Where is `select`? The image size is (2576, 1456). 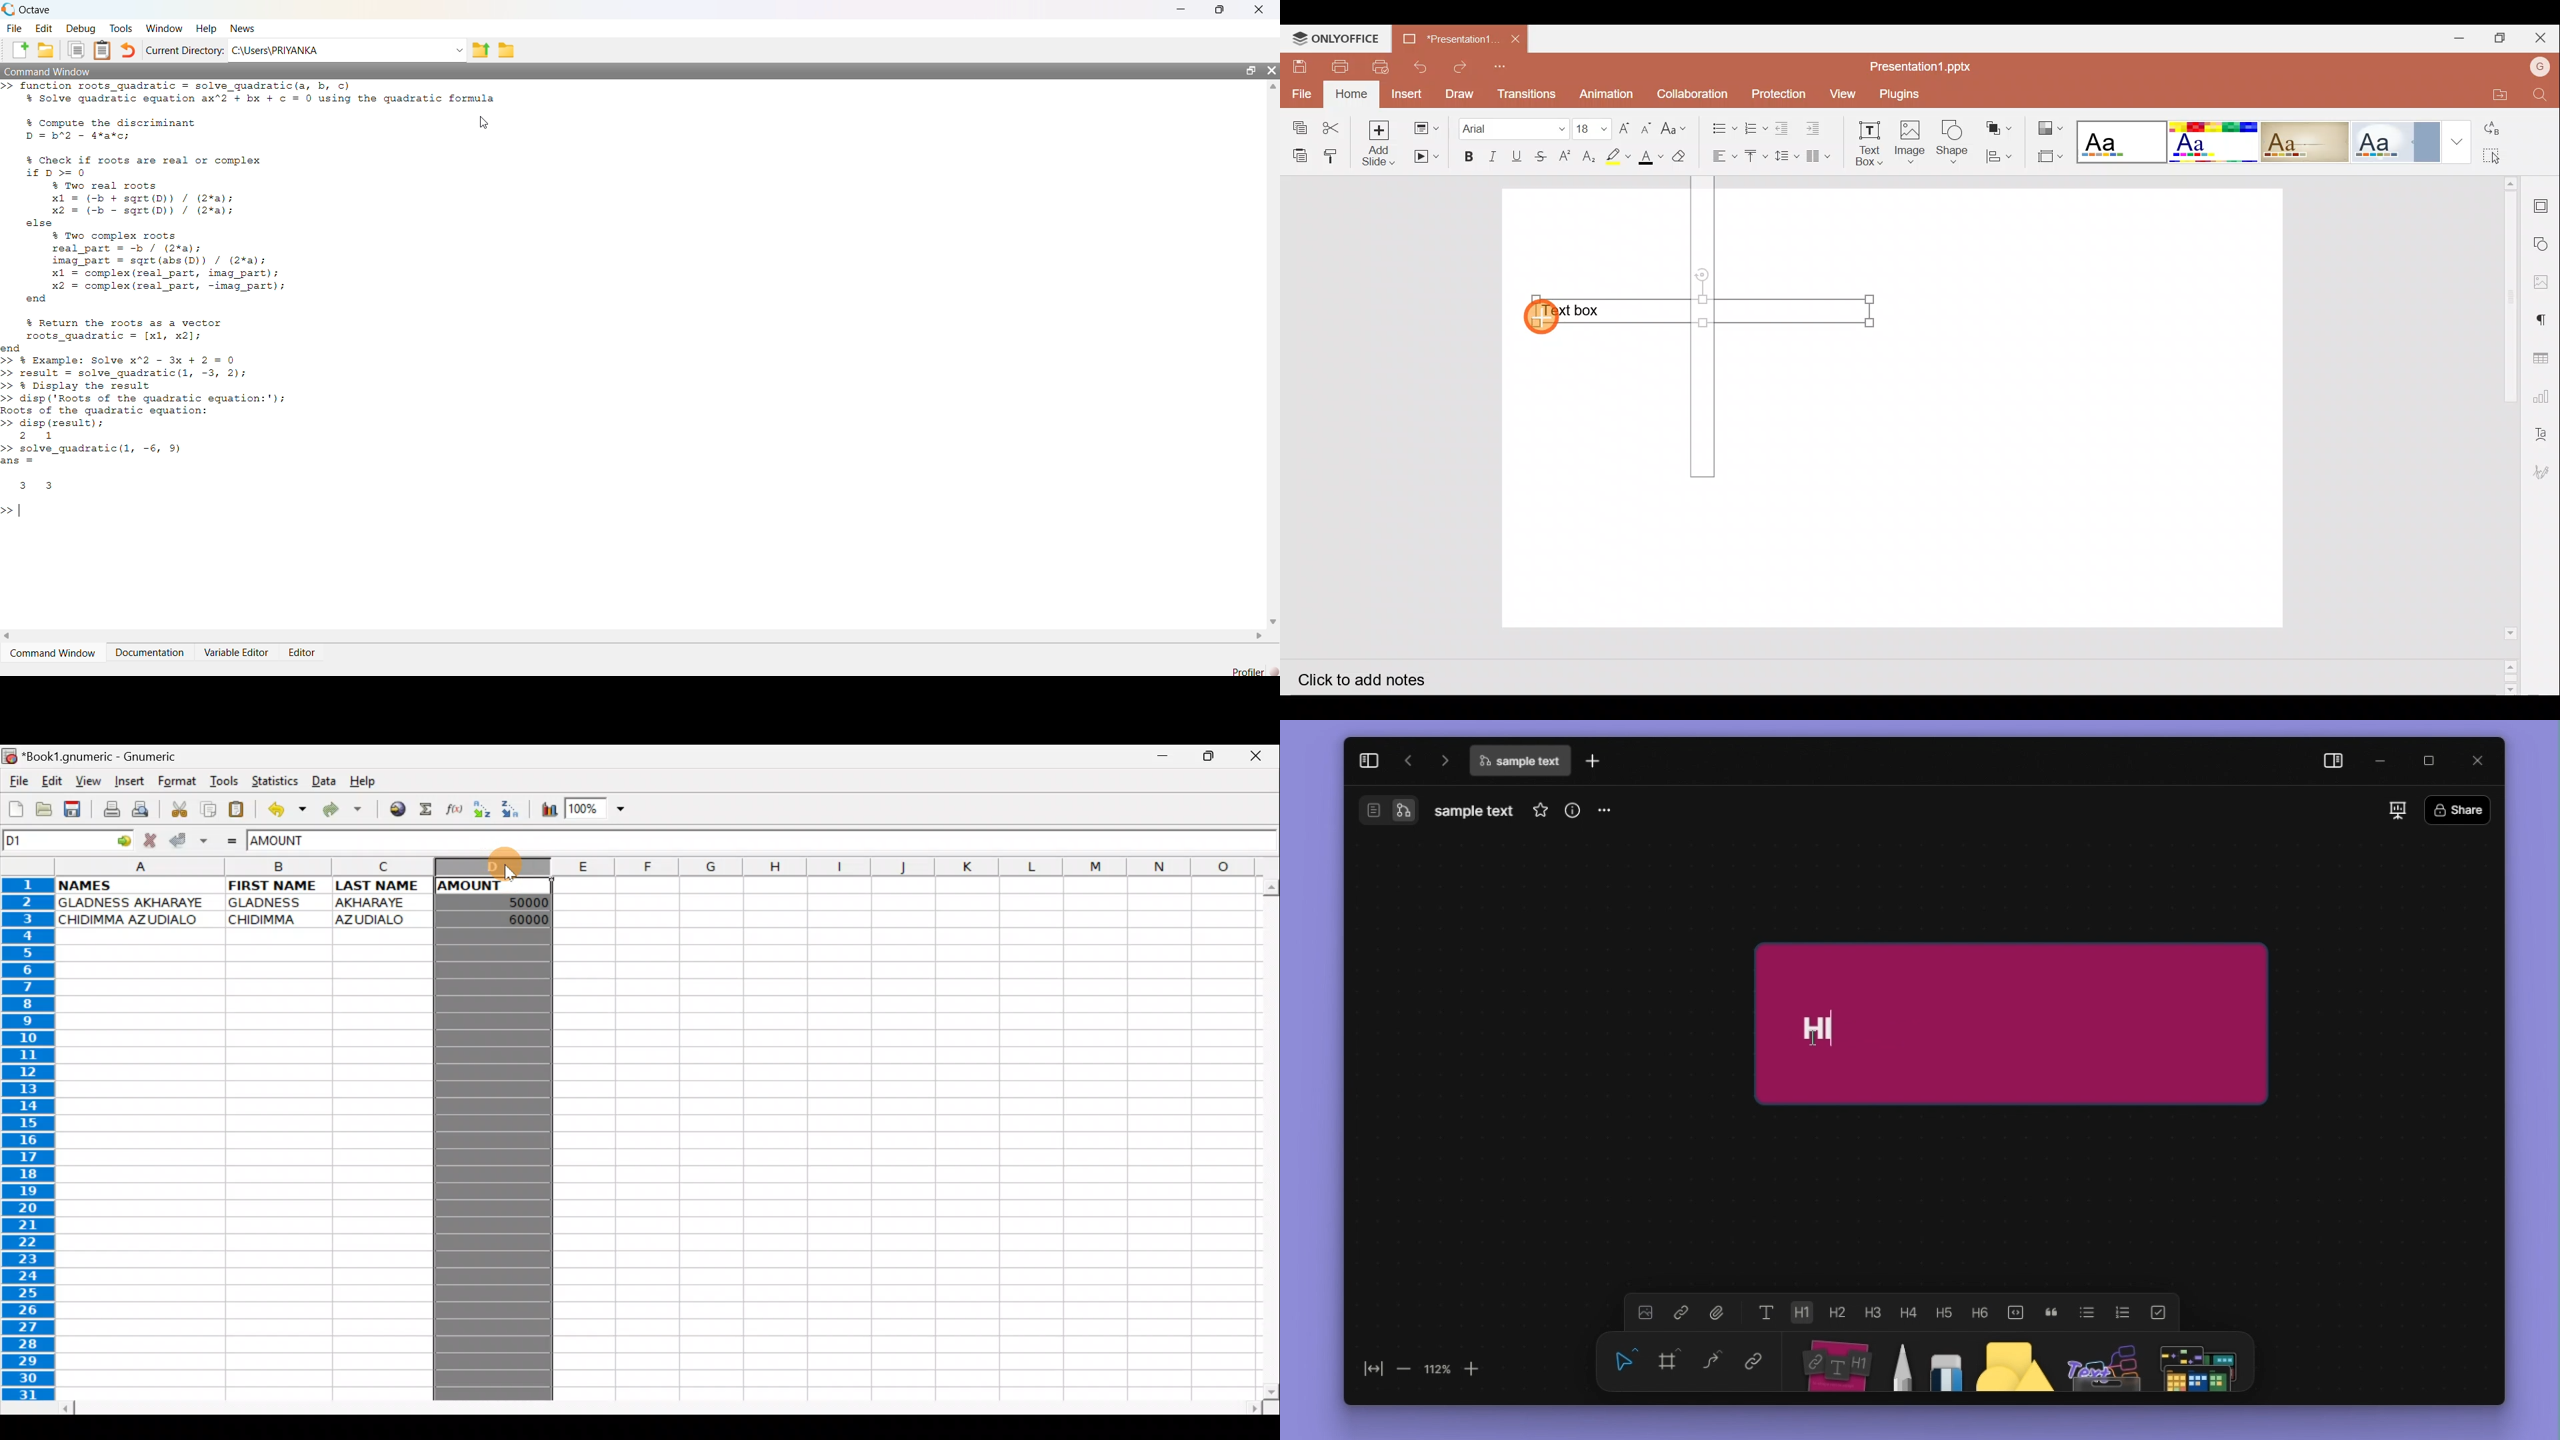 select is located at coordinates (1625, 1360).